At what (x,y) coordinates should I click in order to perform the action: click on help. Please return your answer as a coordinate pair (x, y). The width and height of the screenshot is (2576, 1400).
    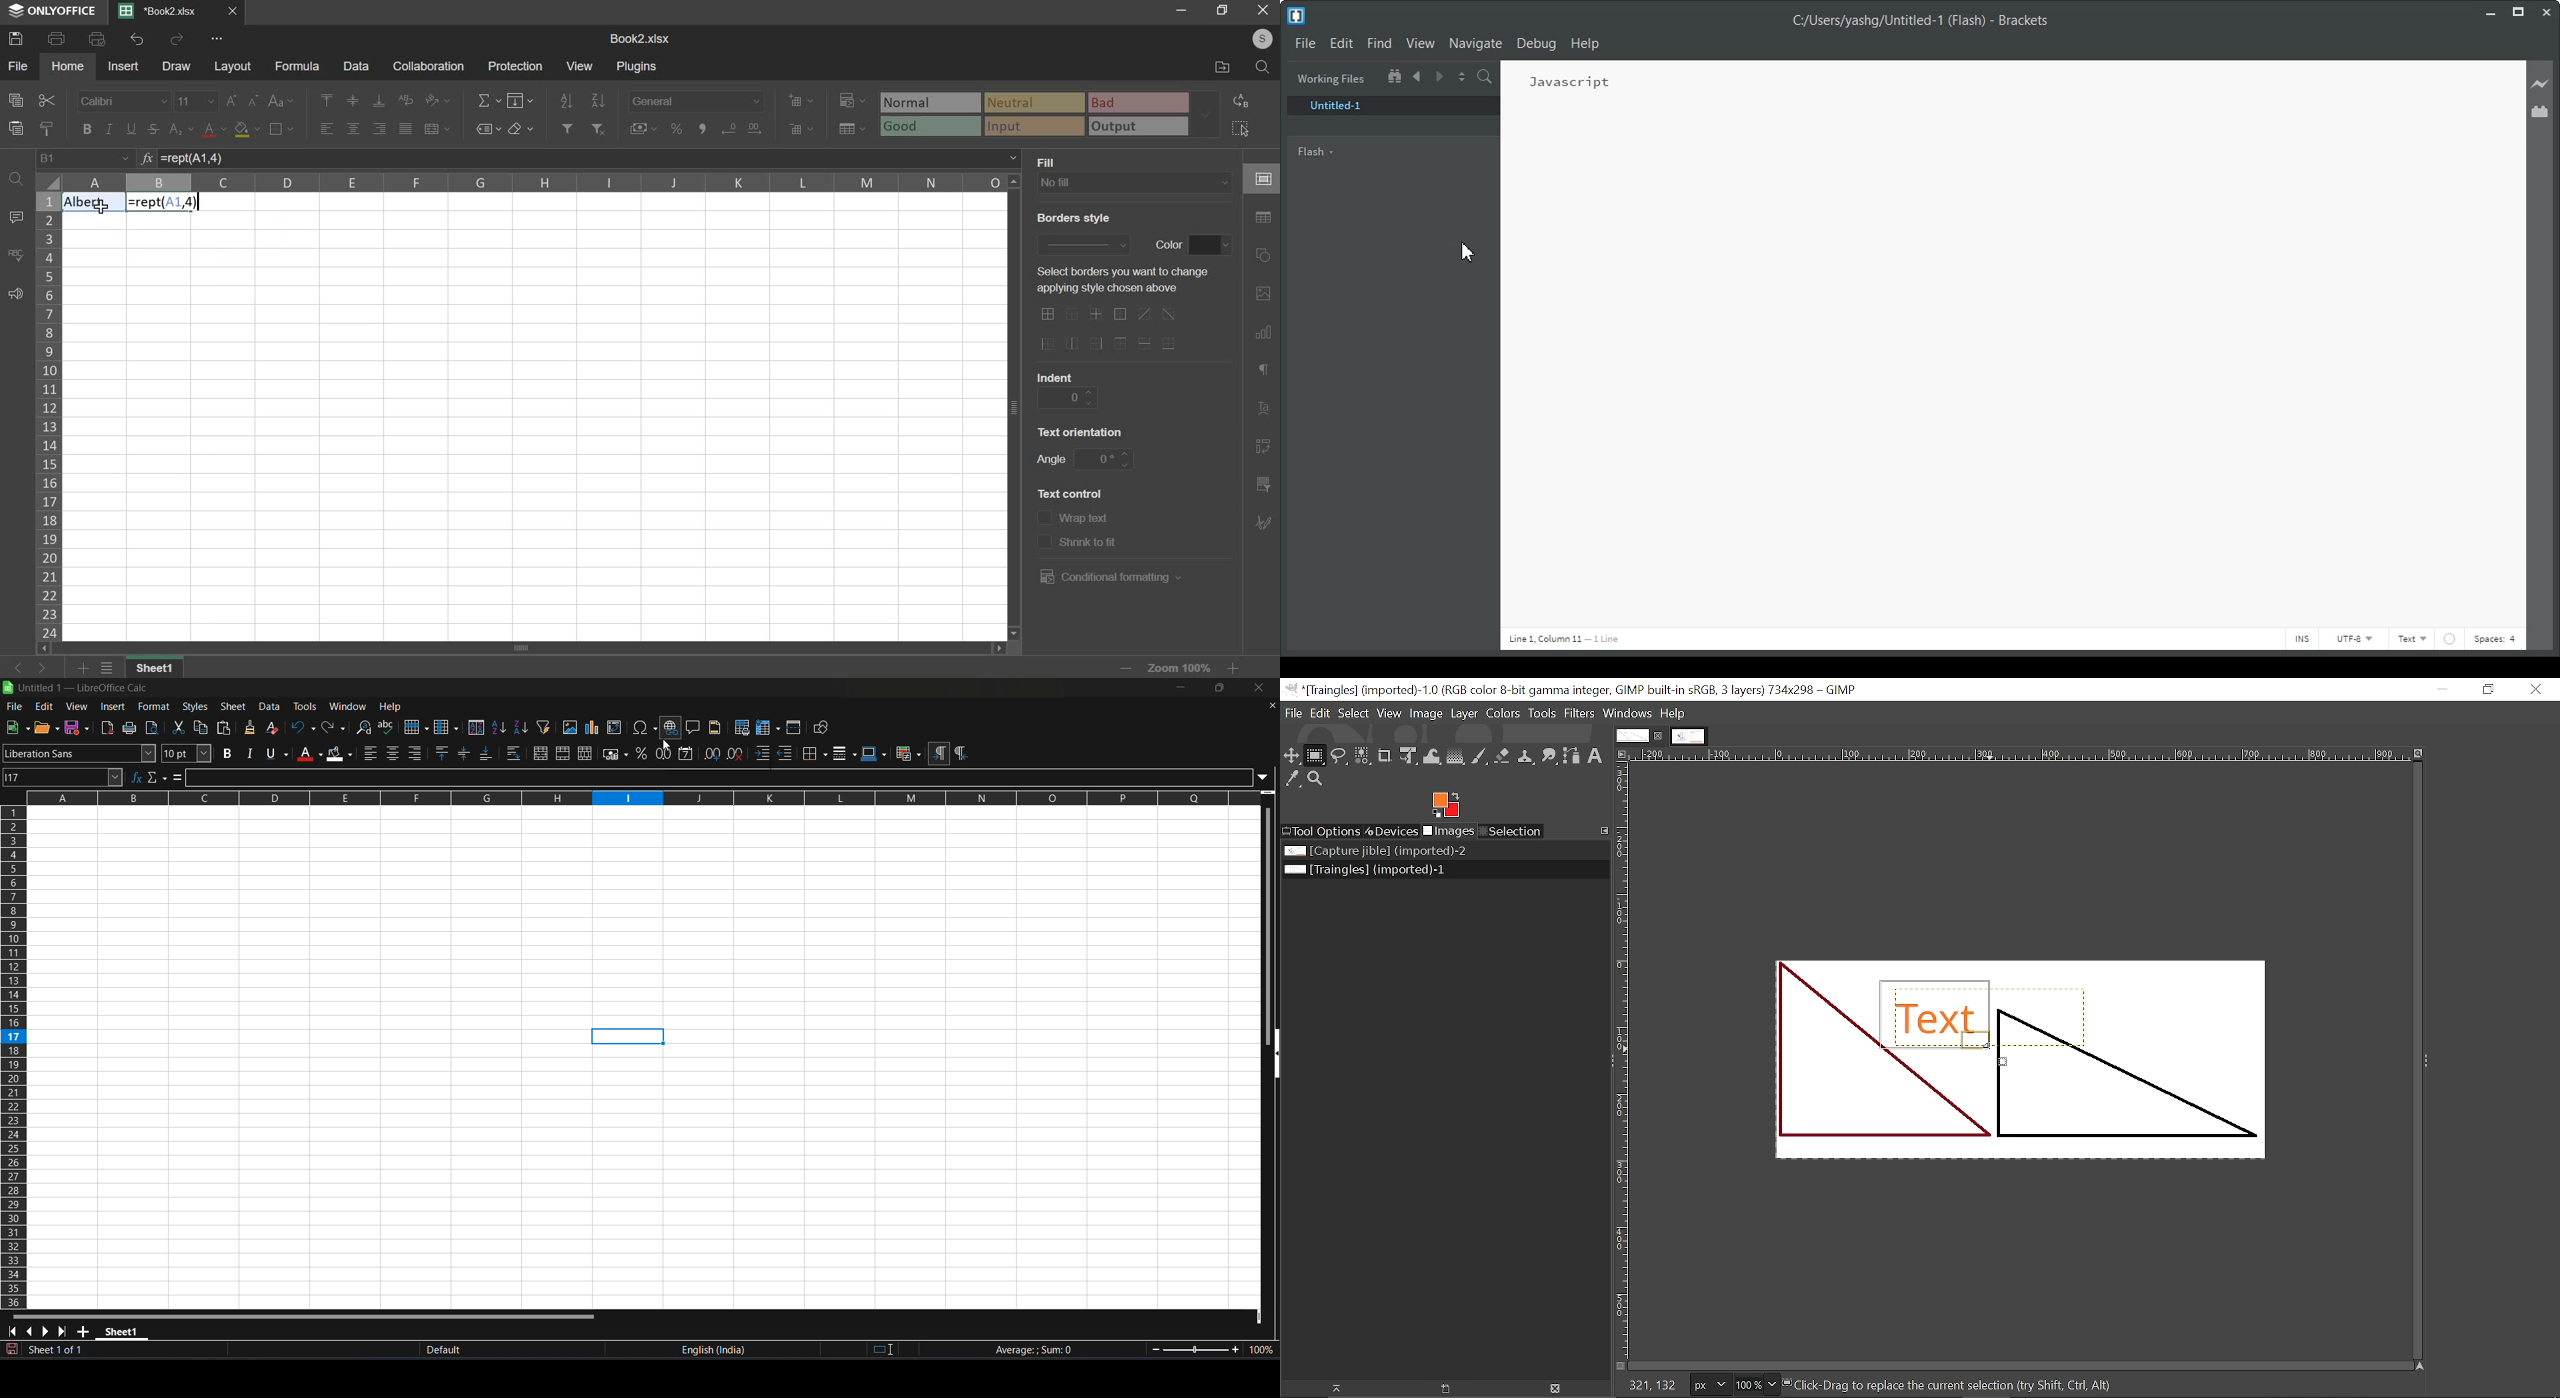
    Looking at the image, I should click on (390, 705).